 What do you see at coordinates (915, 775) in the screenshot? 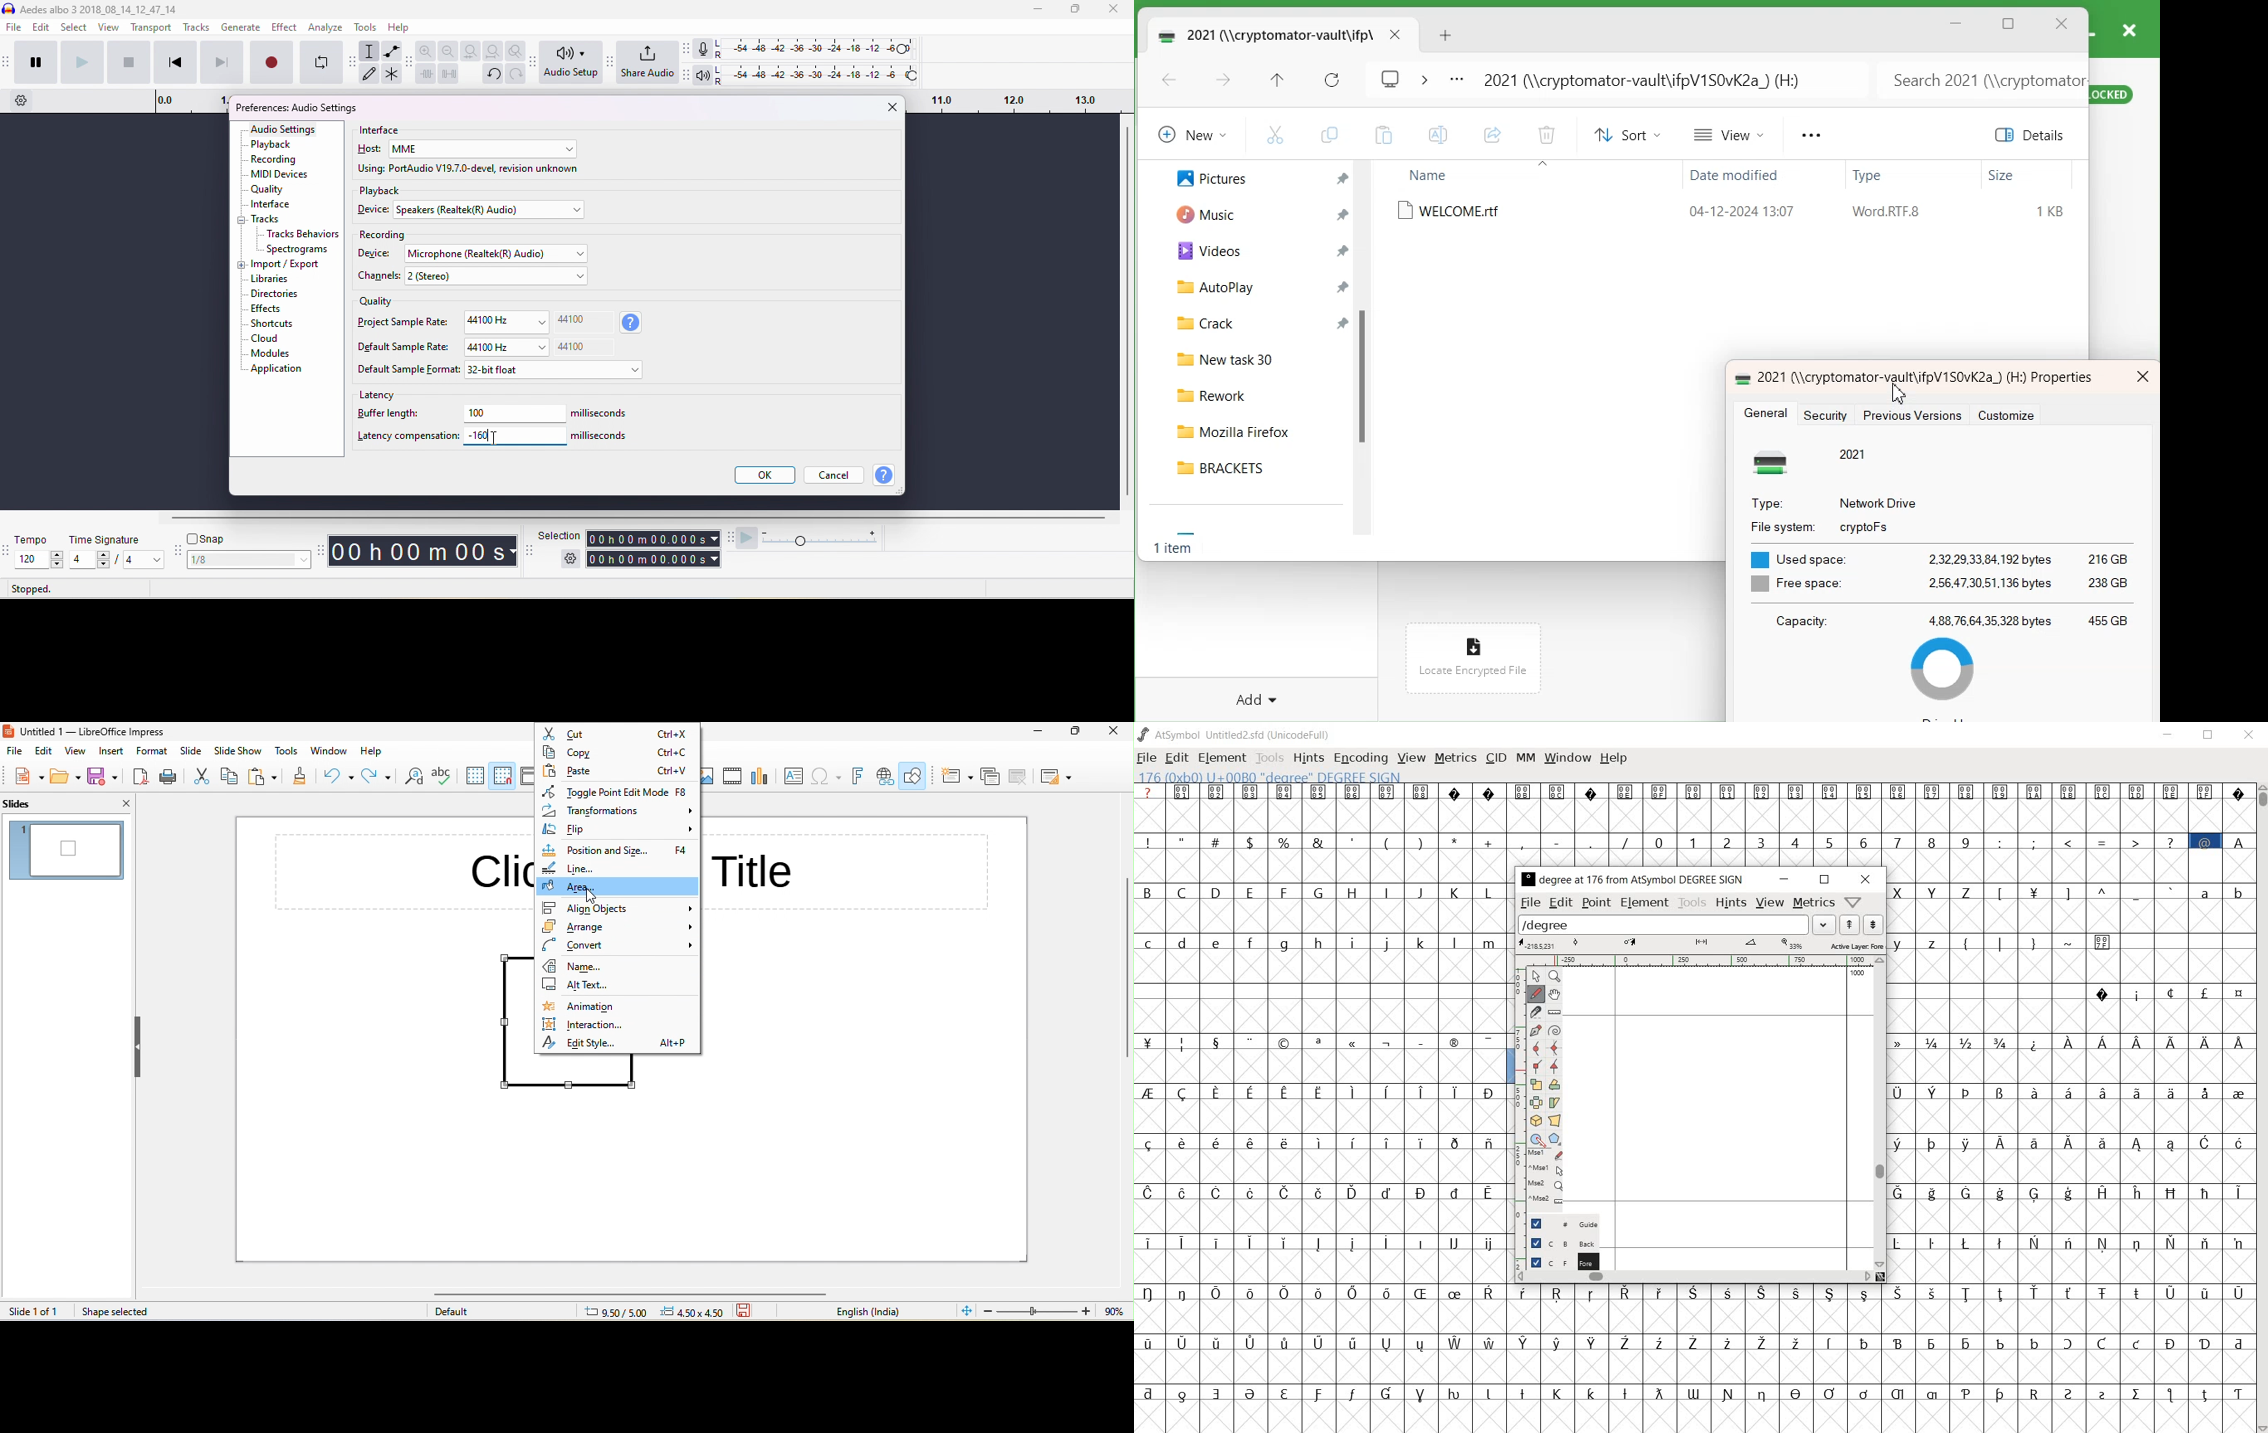
I see `show draw functions` at bounding box center [915, 775].